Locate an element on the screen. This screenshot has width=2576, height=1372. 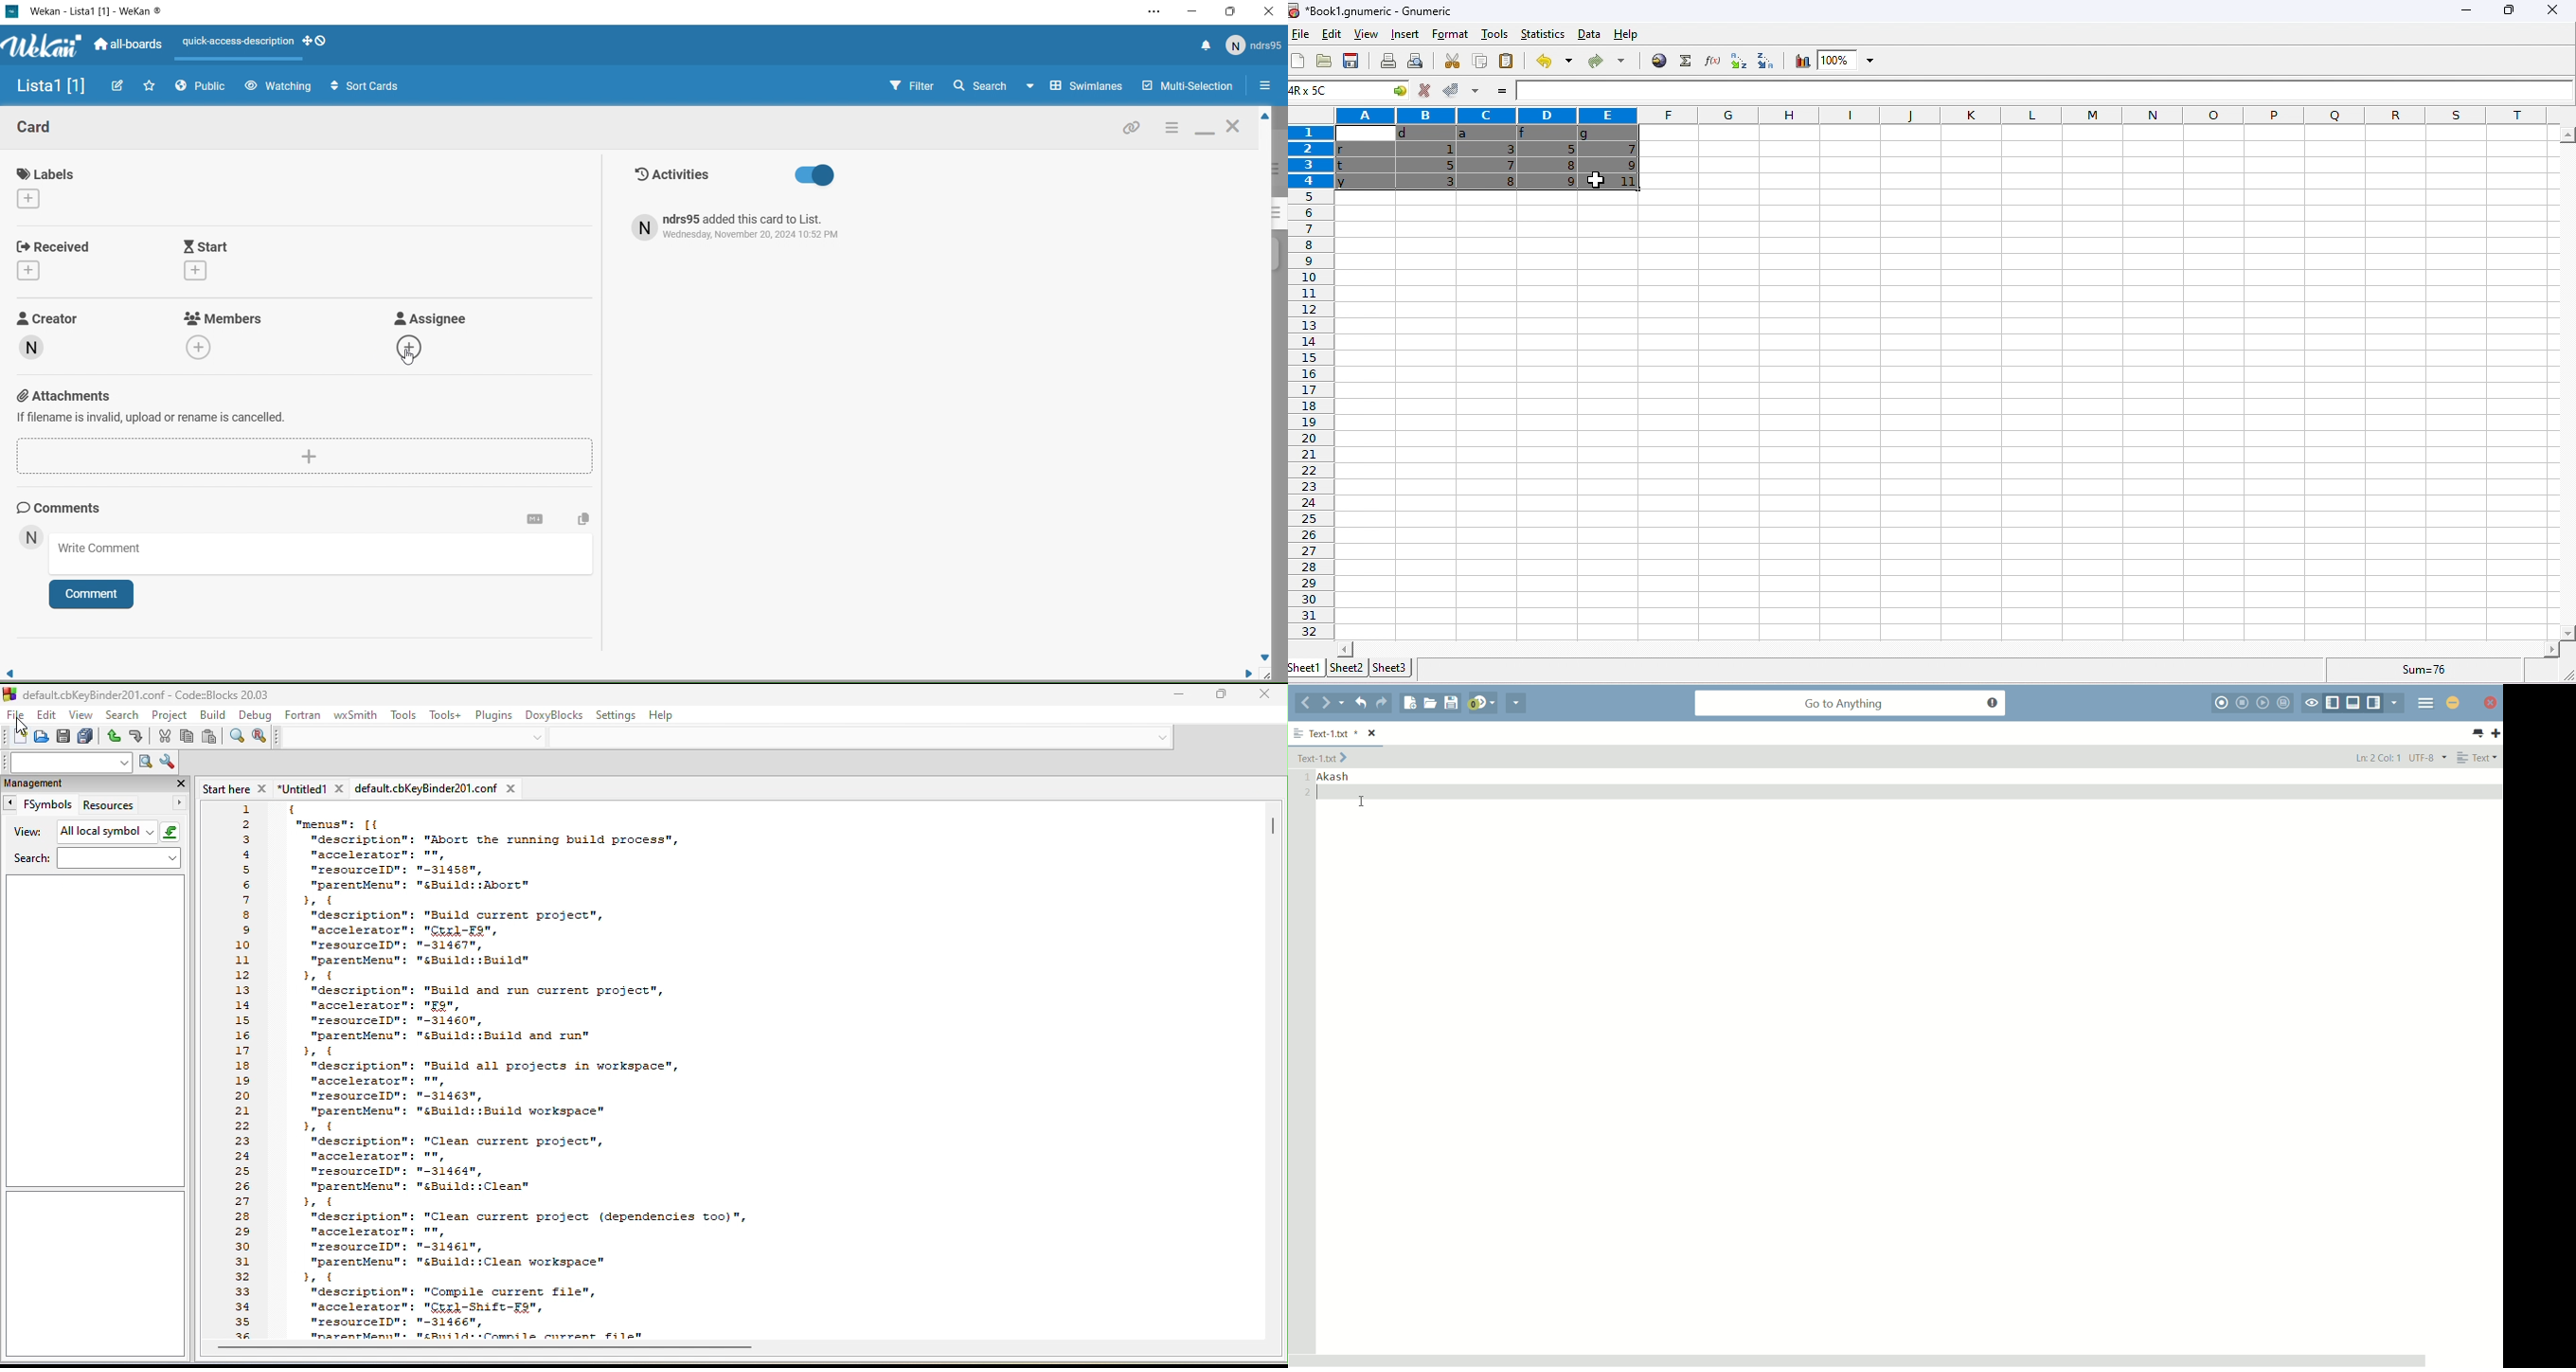
run search is located at coordinates (145, 762).